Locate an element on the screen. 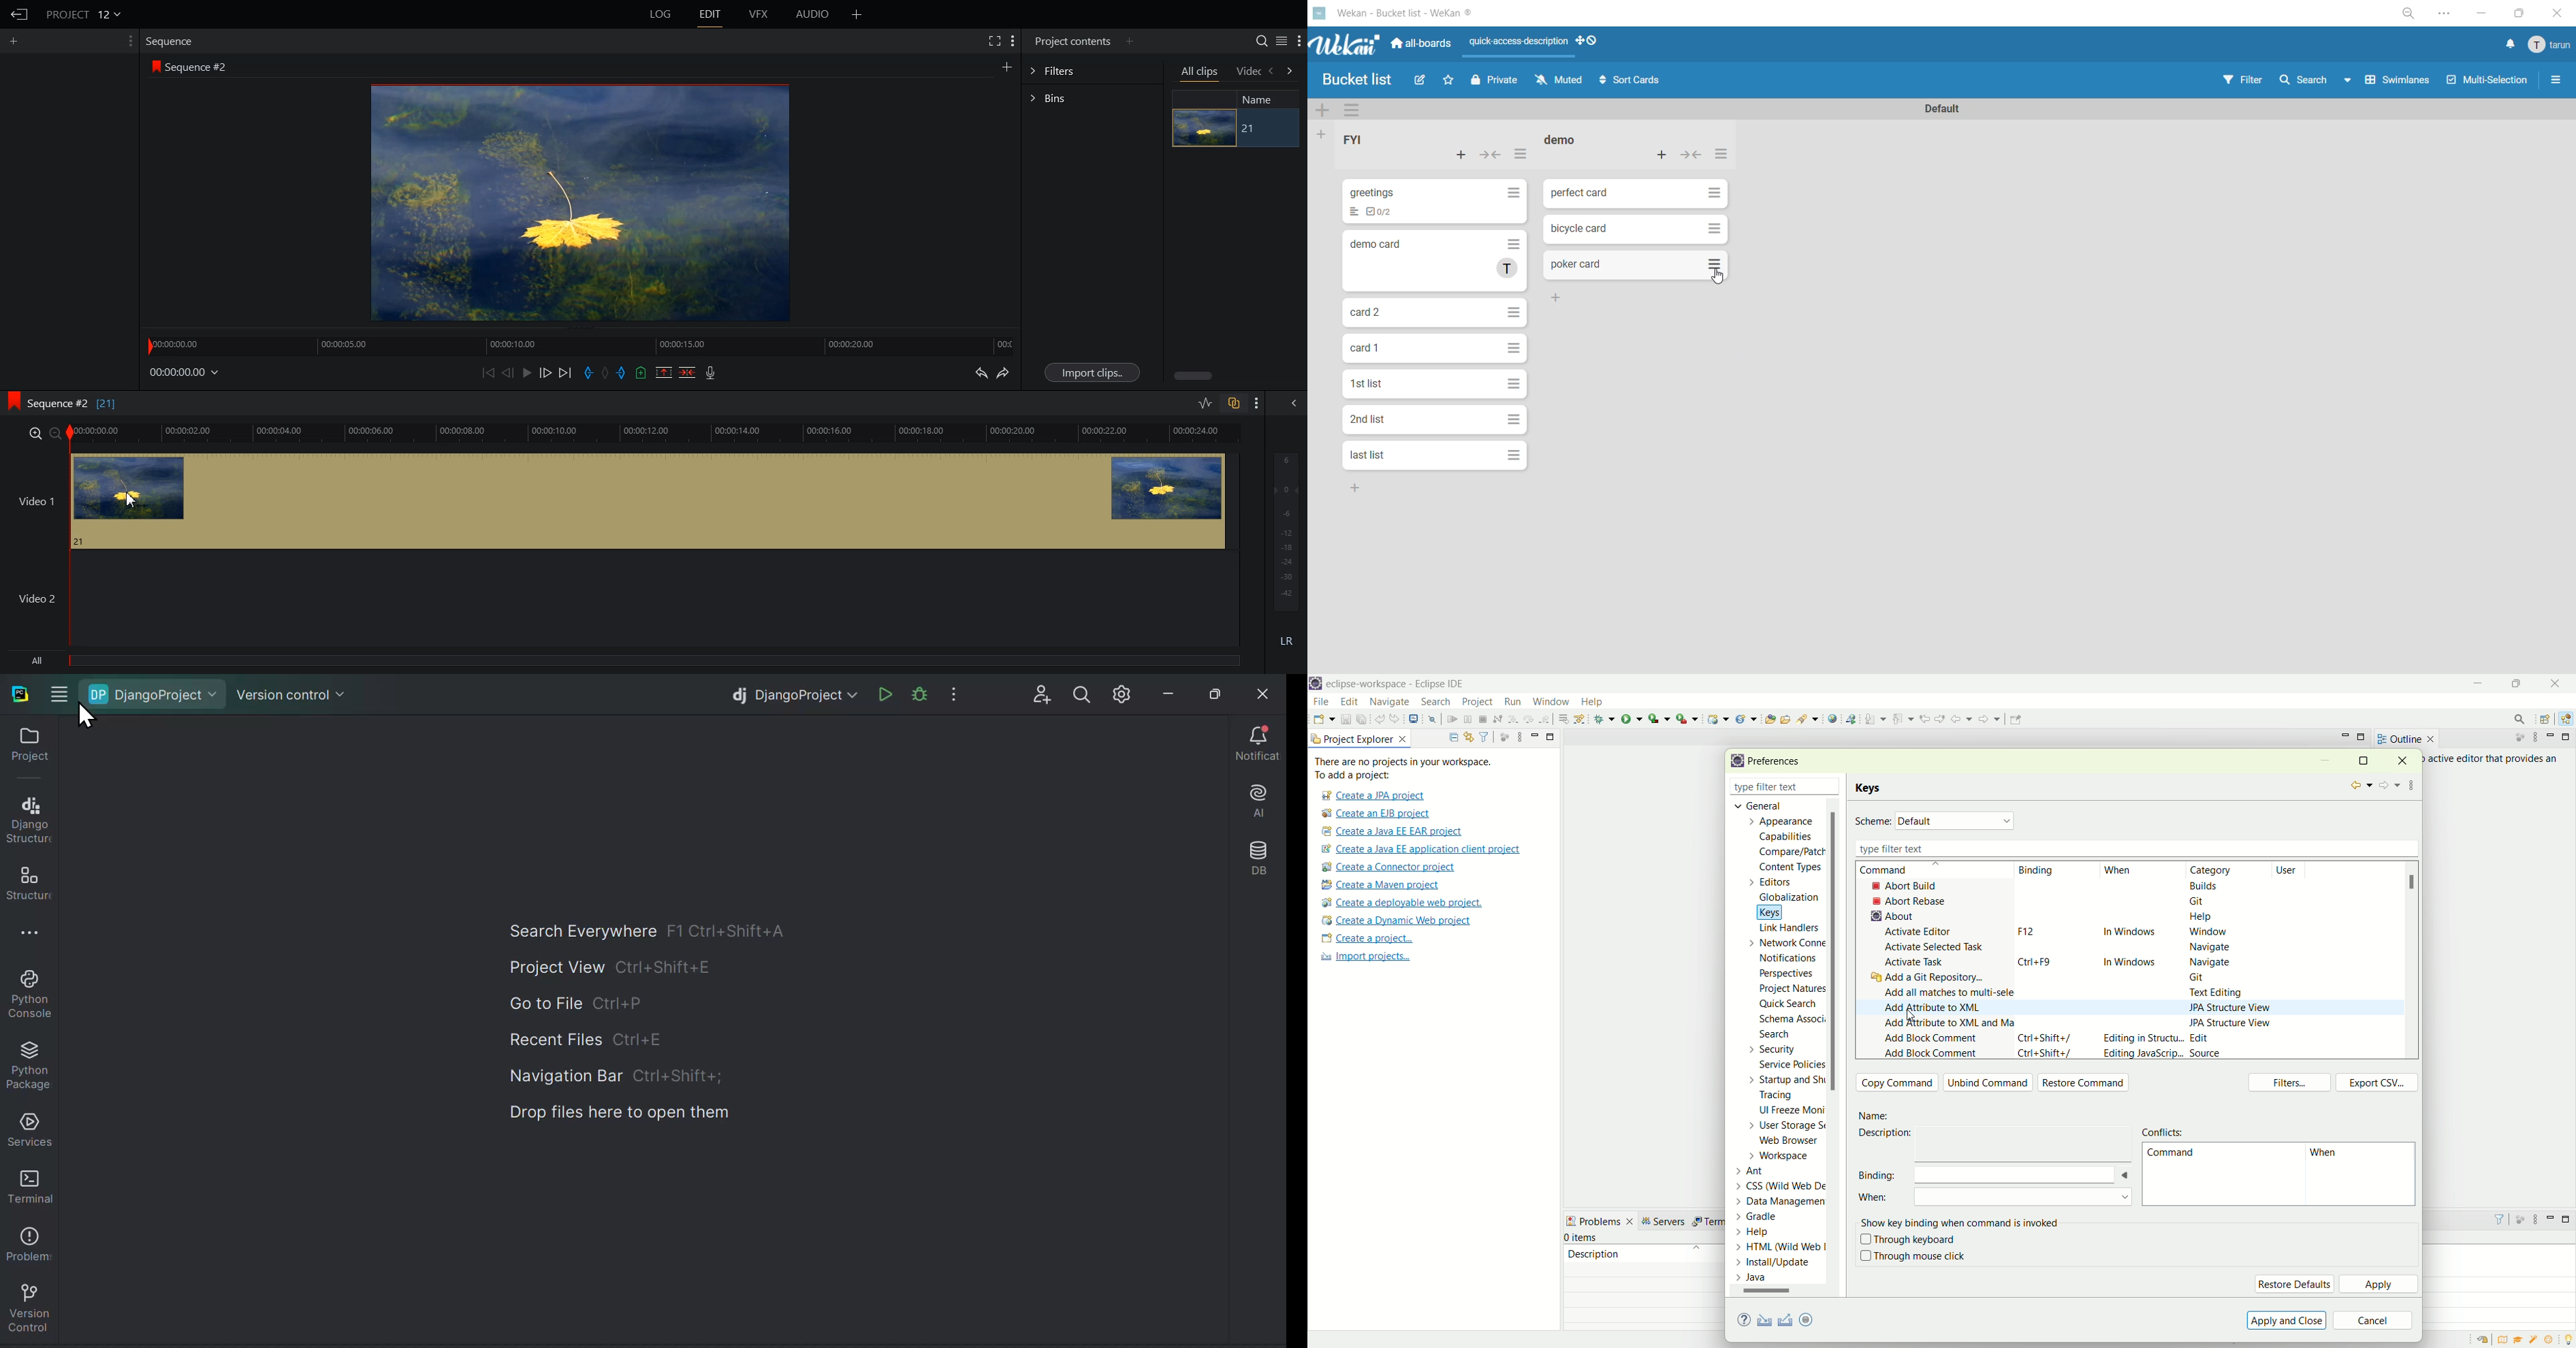 The image size is (2576, 1372). git is located at coordinates (2201, 901).